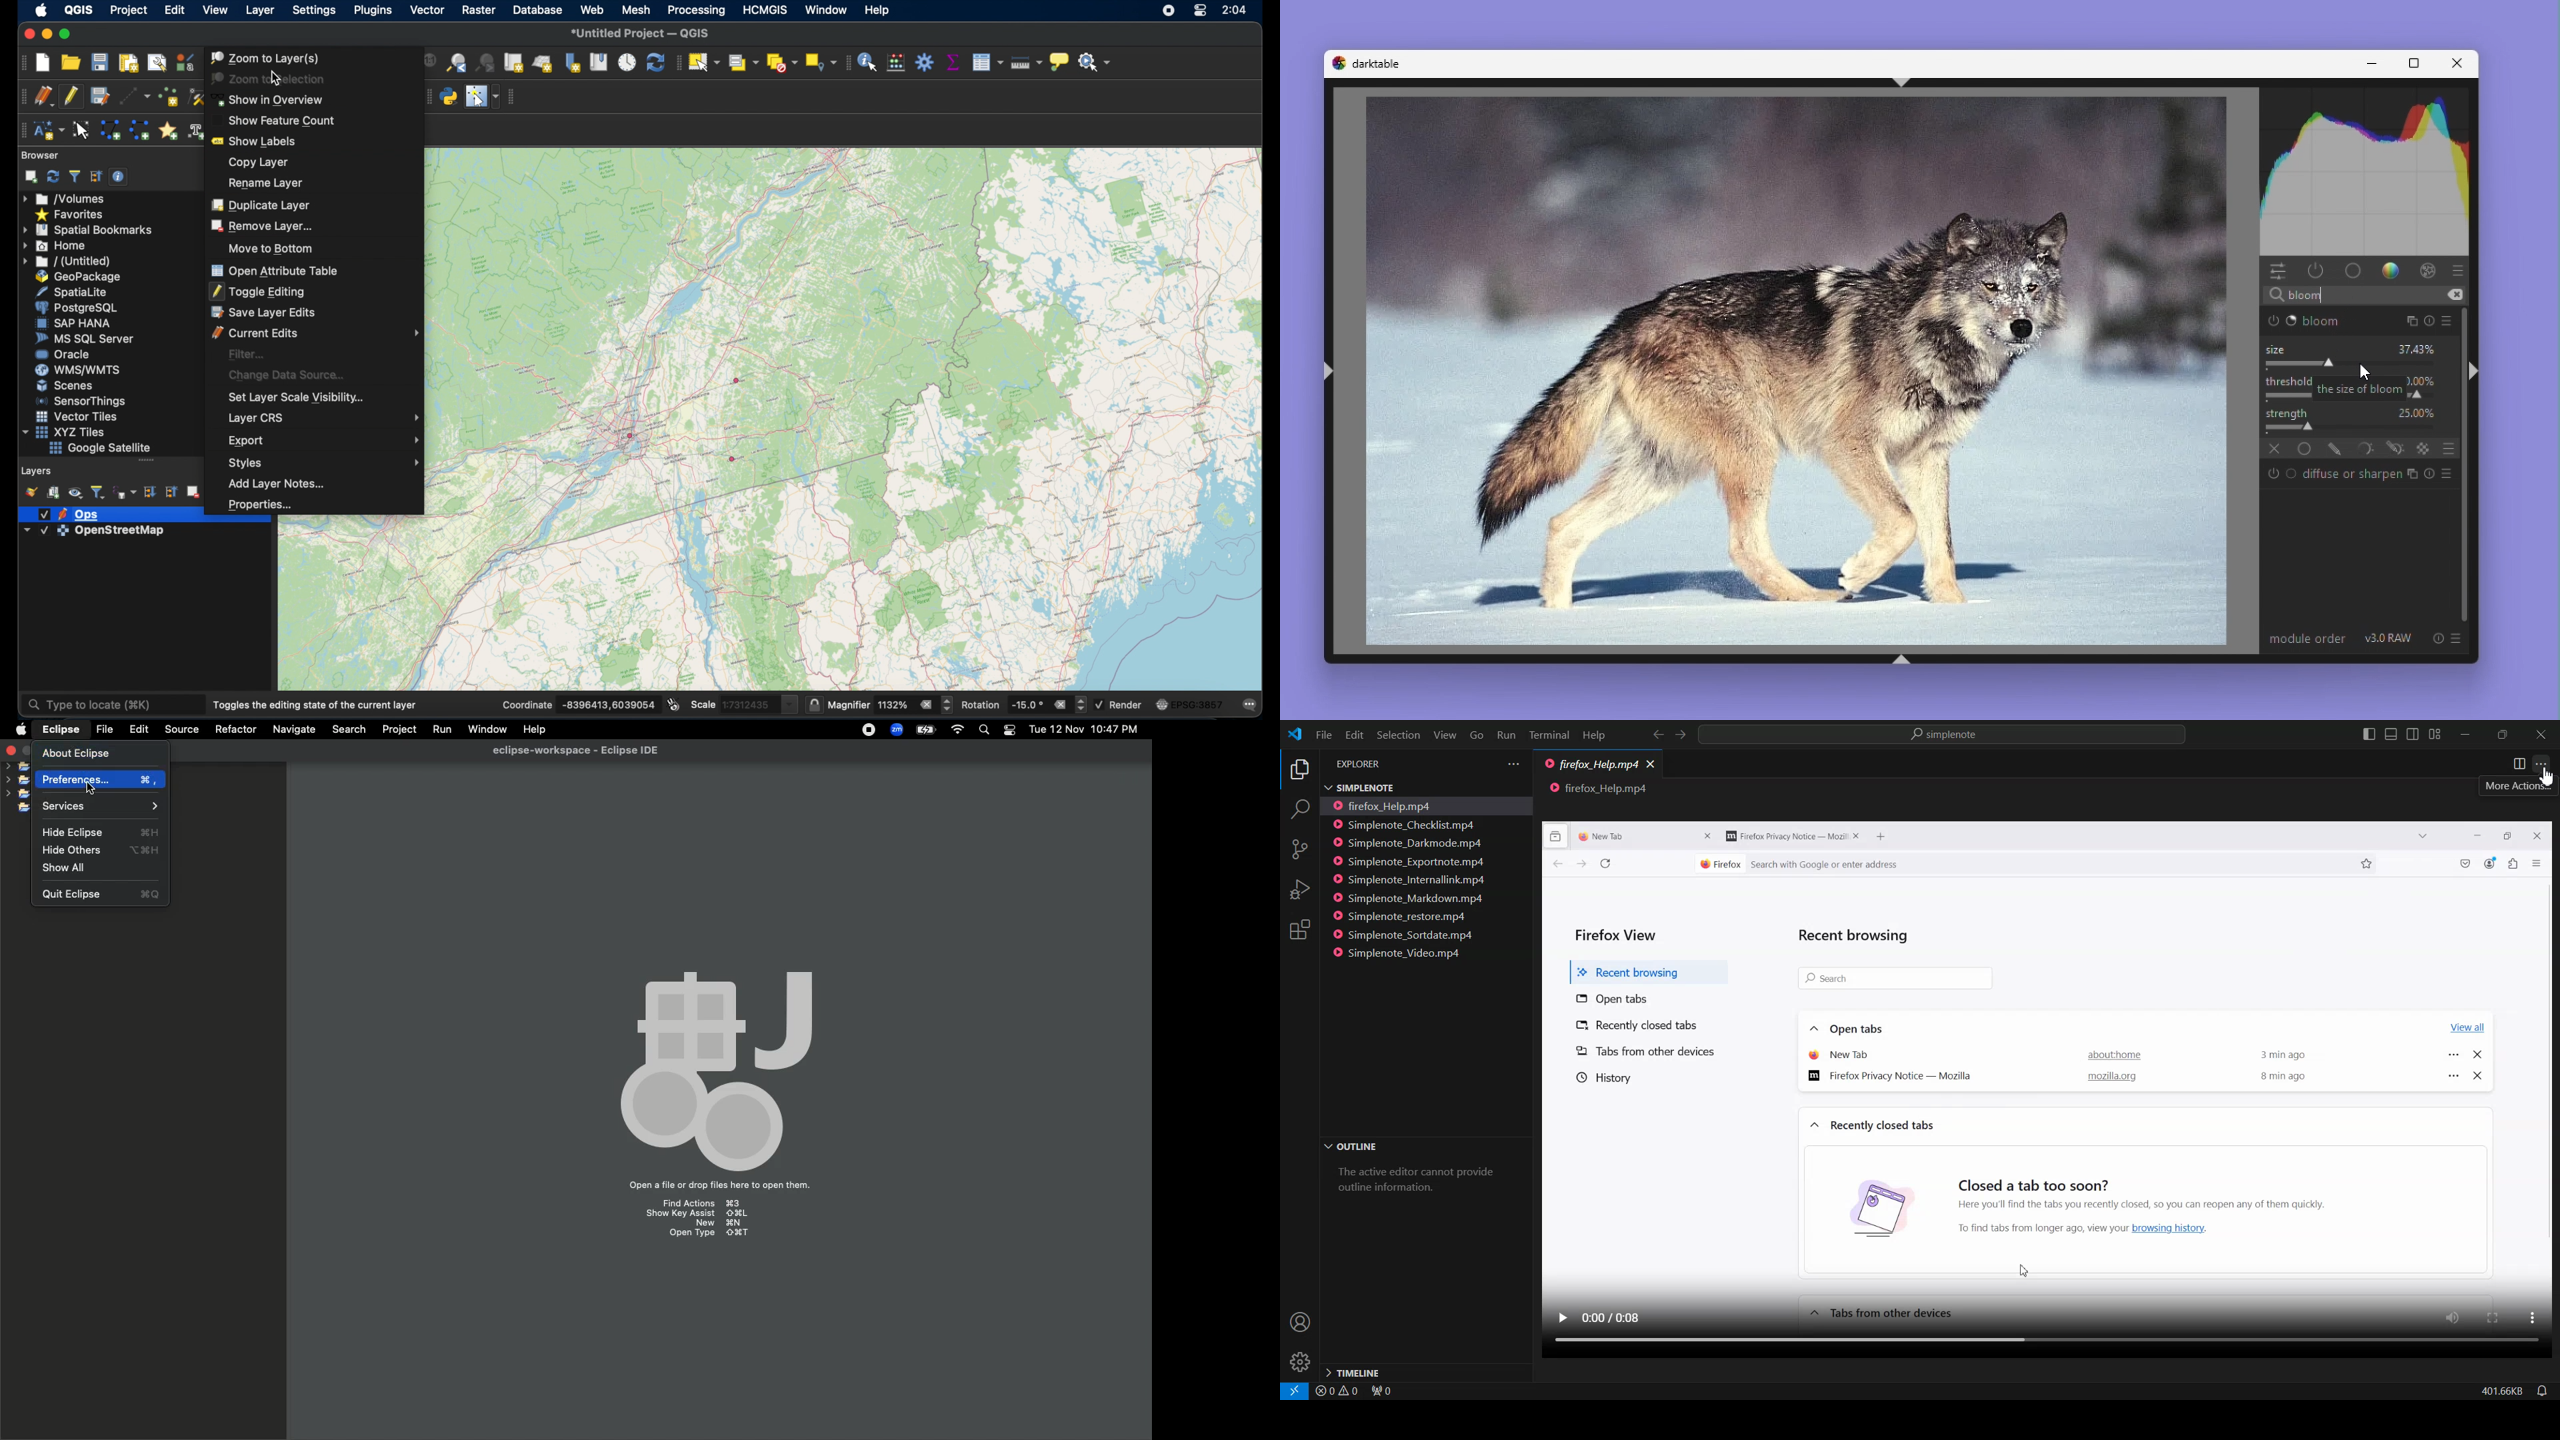 The image size is (2576, 1456). Describe the element at coordinates (1300, 1362) in the screenshot. I see `Manage` at that location.